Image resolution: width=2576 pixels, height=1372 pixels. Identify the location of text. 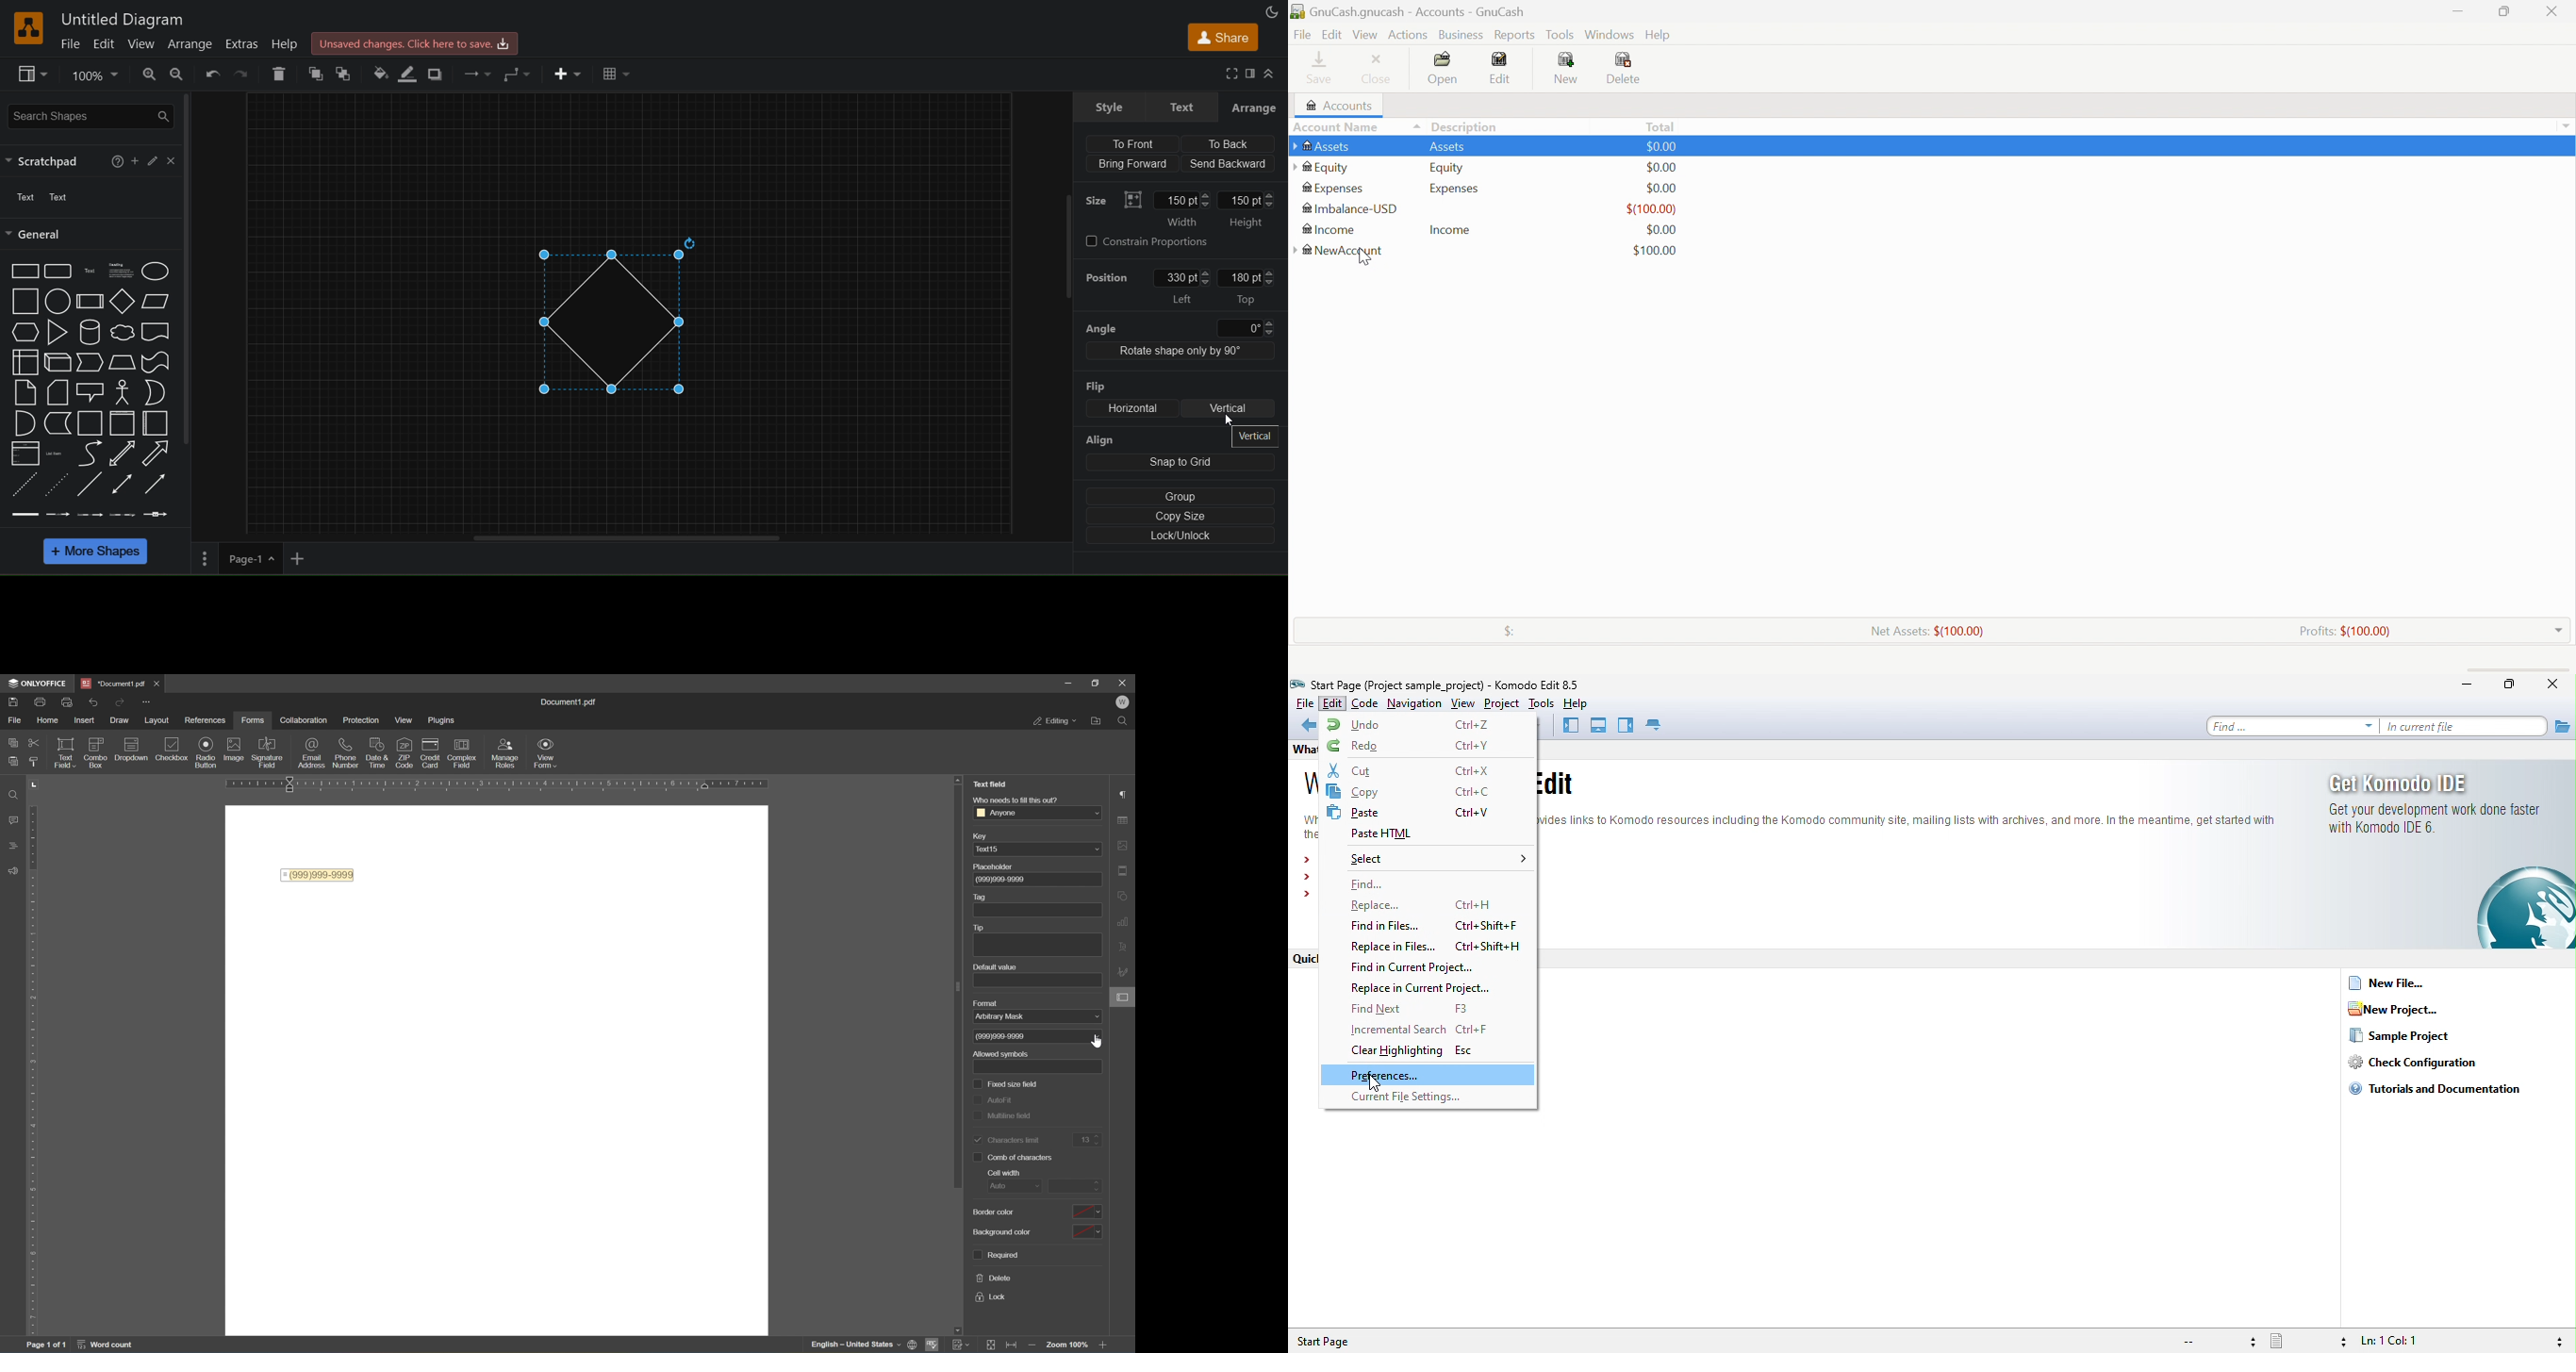
(50, 199).